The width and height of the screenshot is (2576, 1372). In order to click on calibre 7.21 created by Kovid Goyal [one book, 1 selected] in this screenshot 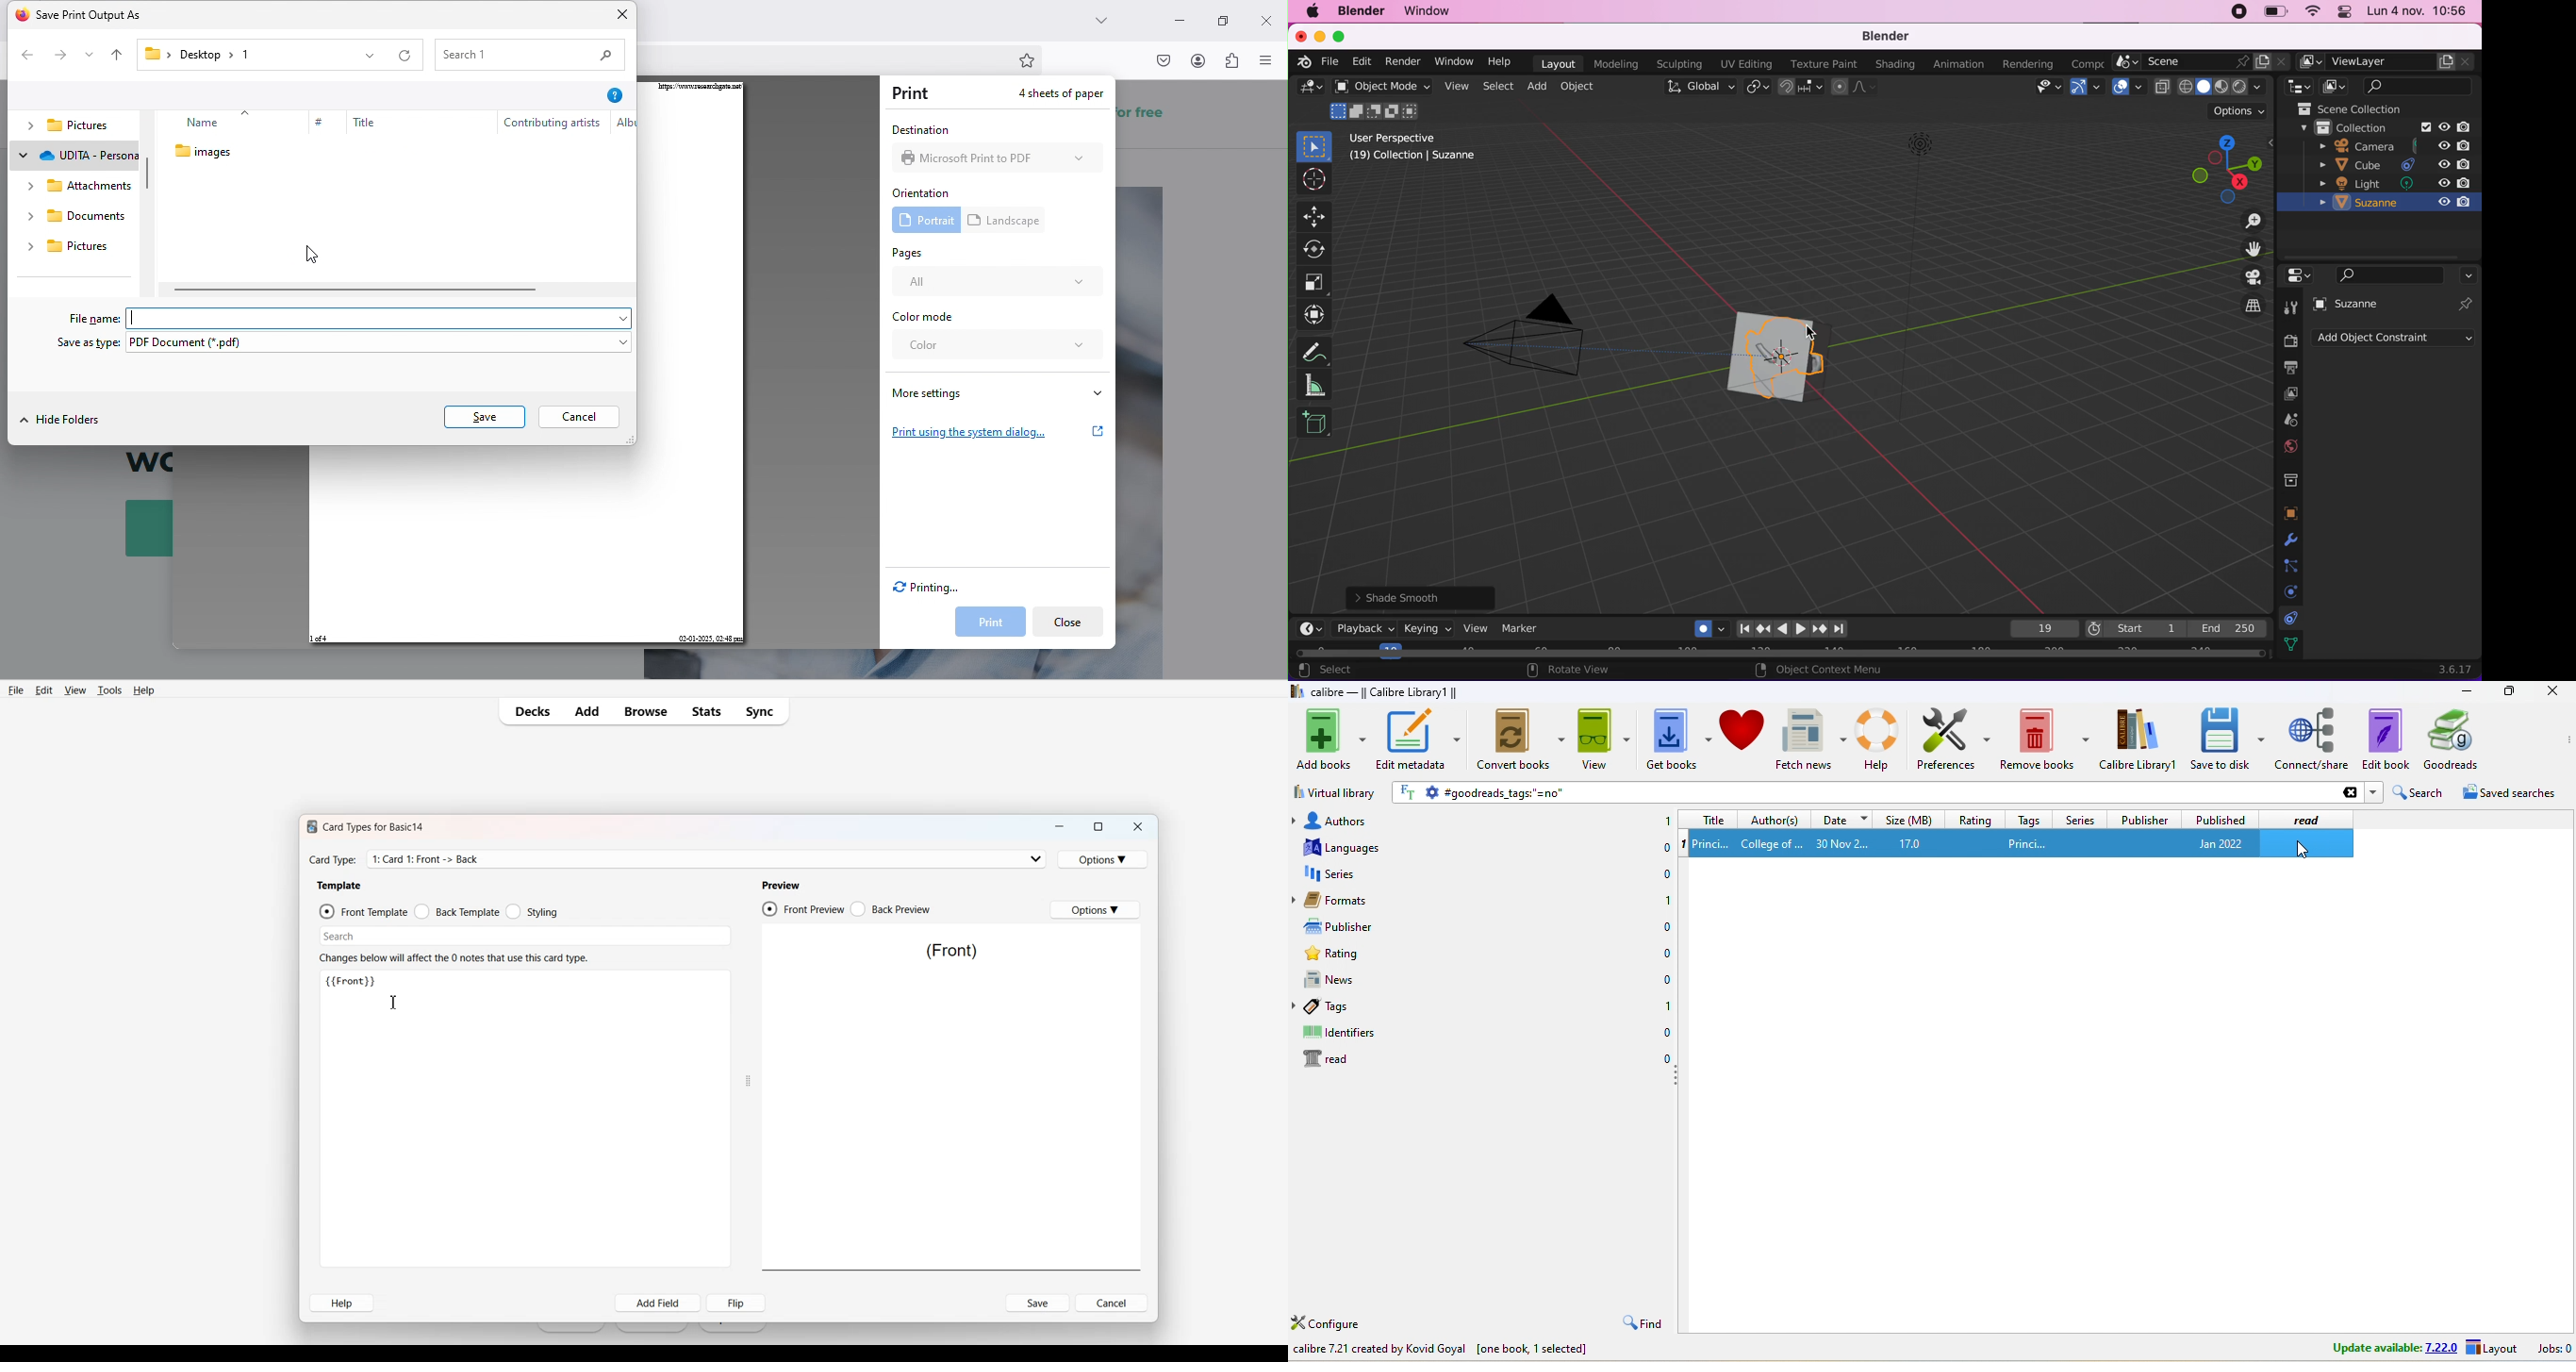, I will do `click(1440, 1350)`.